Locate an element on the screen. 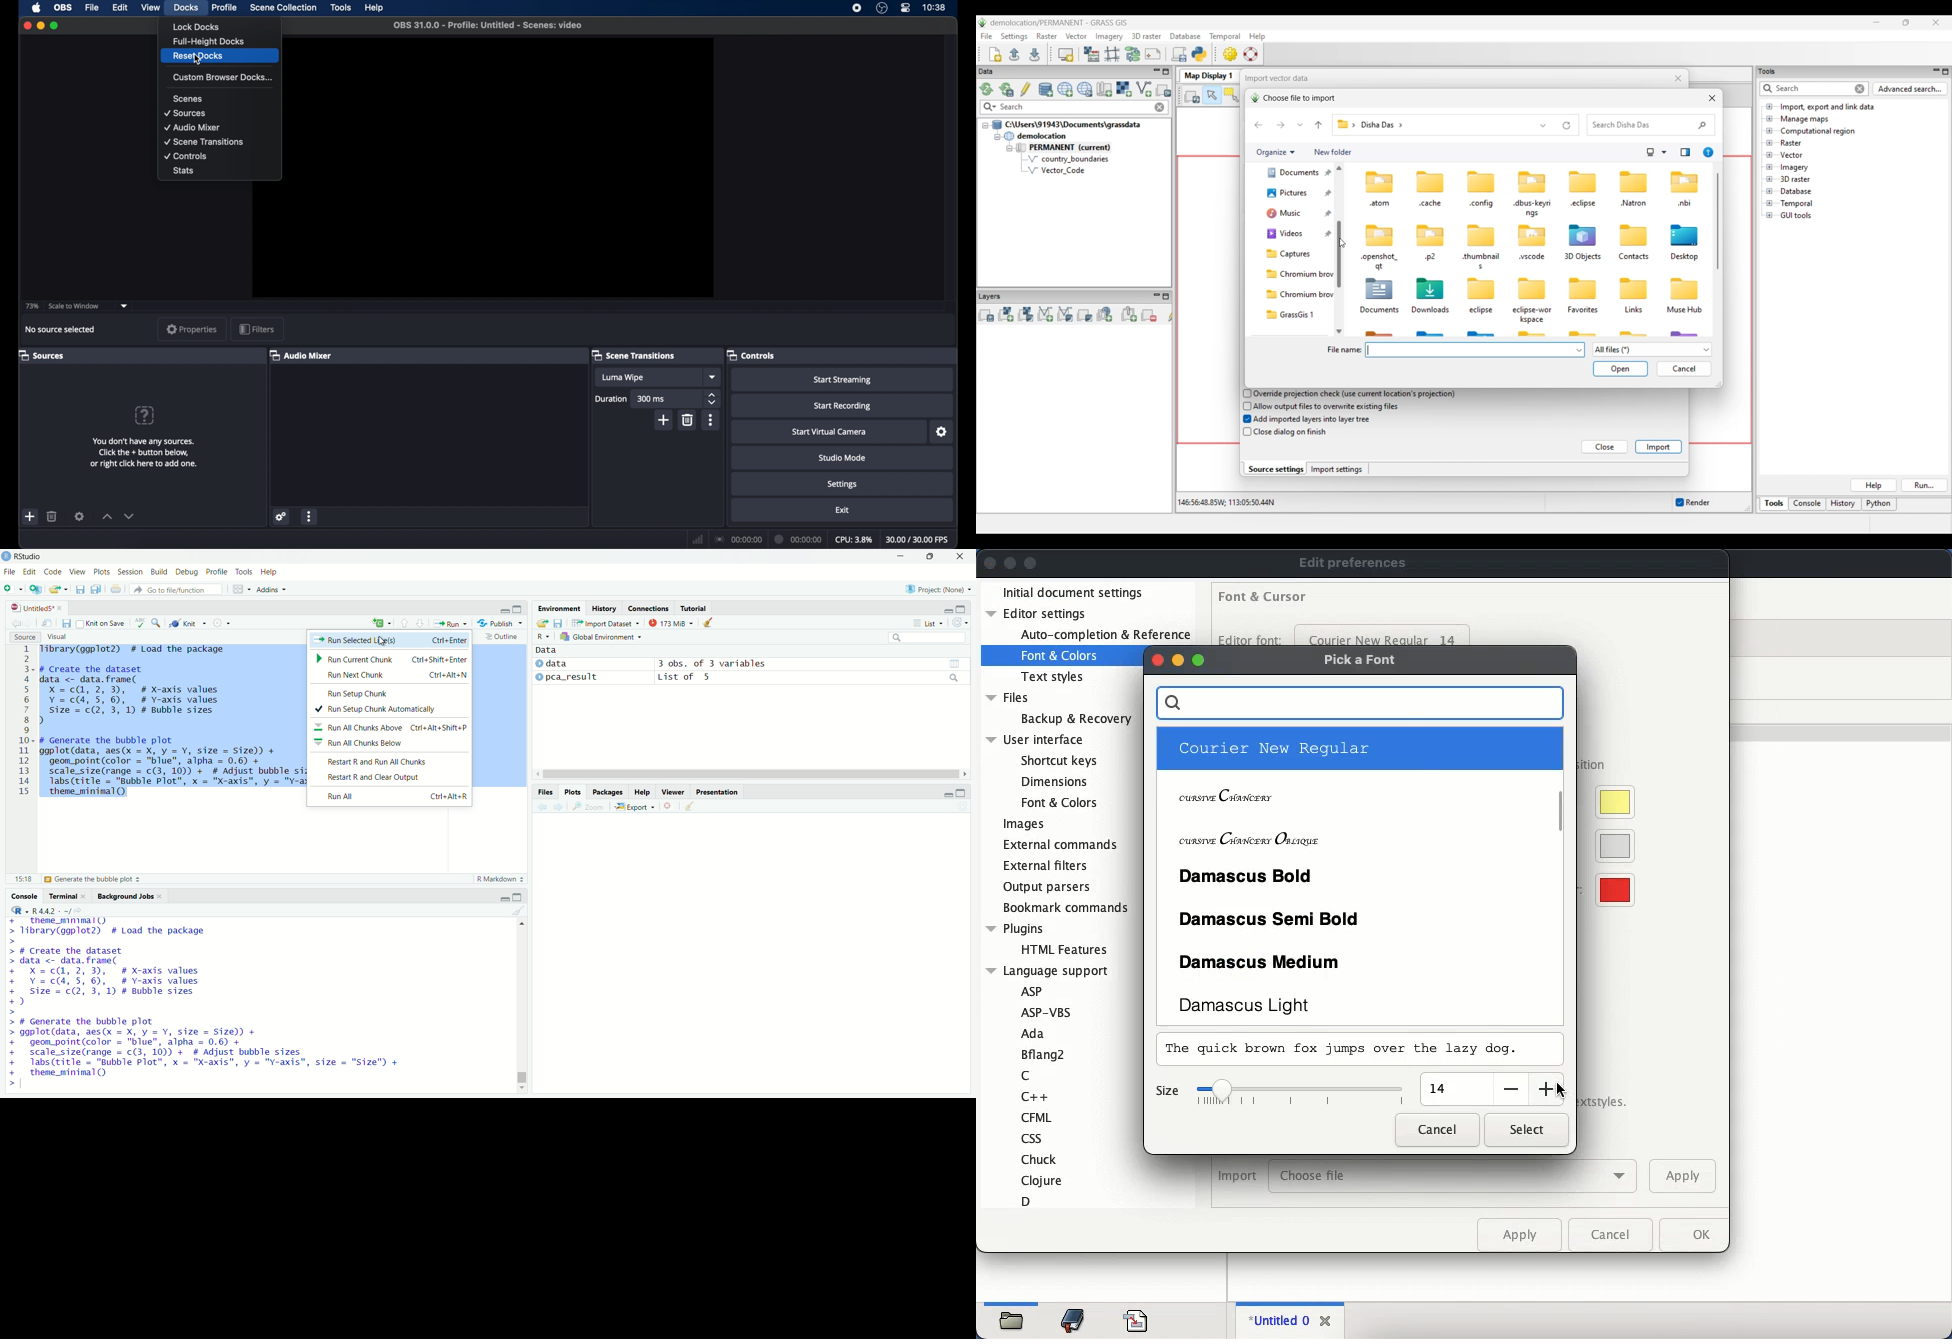  outline is located at coordinates (502, 636).